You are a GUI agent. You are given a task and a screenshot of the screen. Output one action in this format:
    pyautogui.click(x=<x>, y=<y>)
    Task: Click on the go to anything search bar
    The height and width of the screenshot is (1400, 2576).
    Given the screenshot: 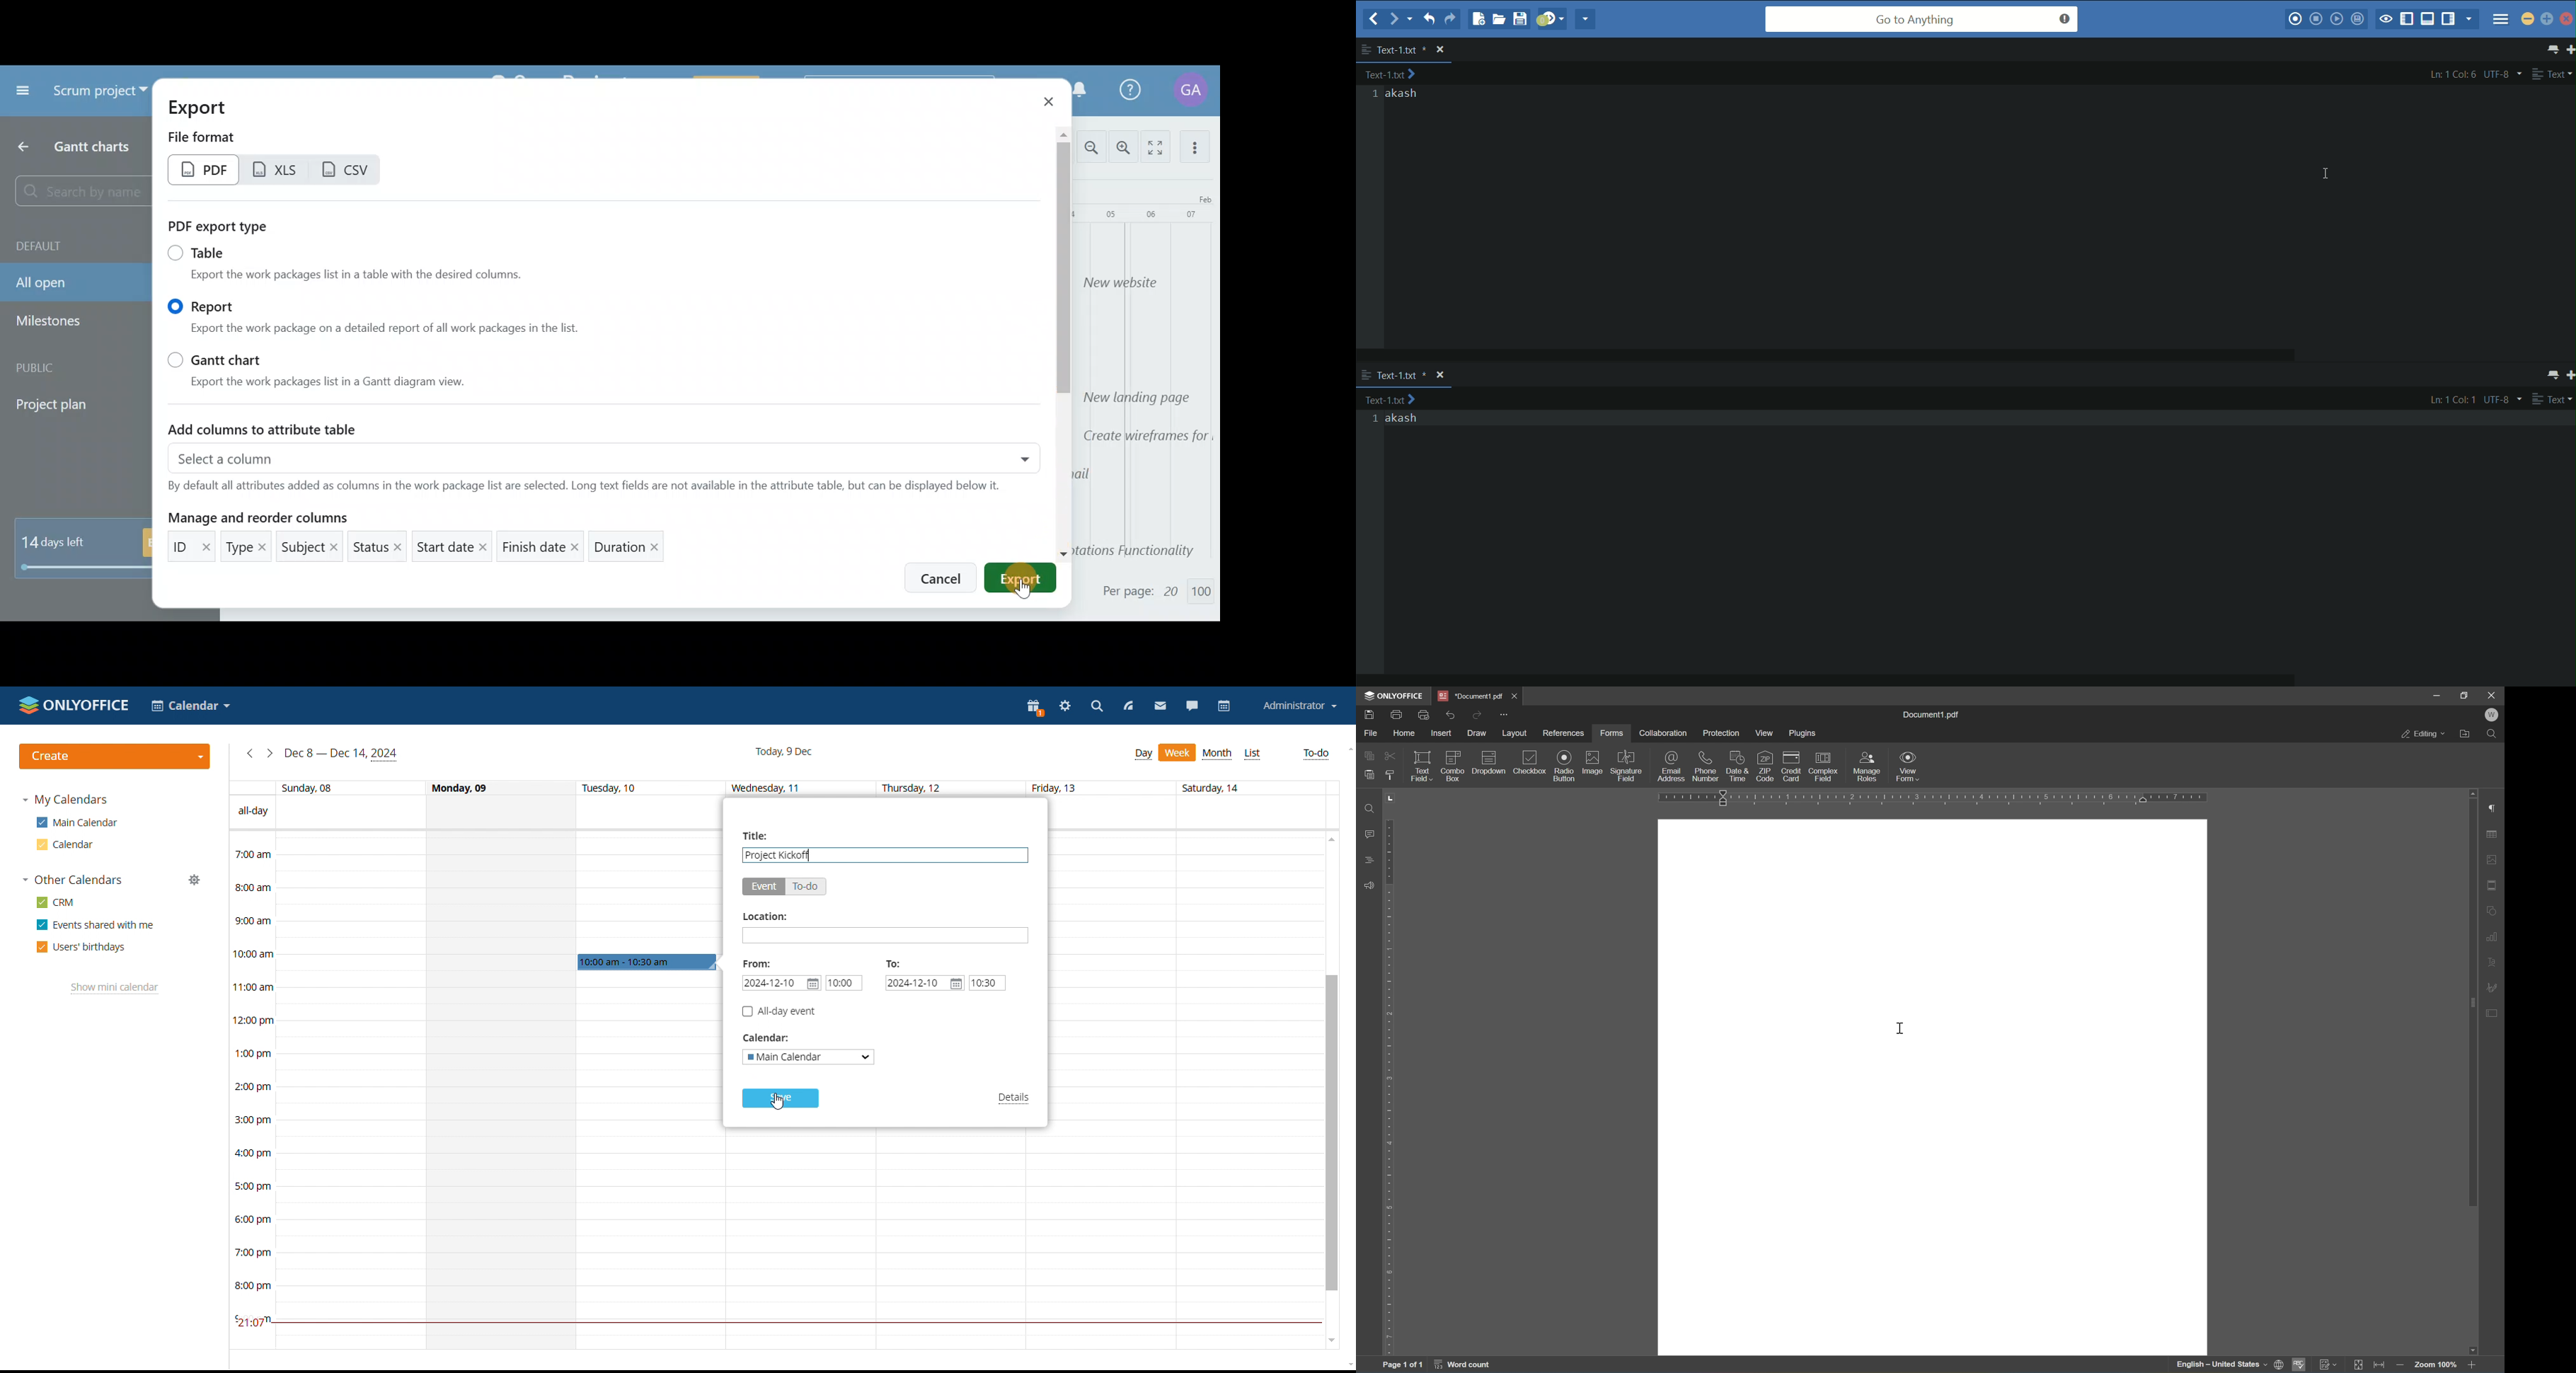 What is the action you would take?
    pyautogui.click(x=1922, y=19)
    